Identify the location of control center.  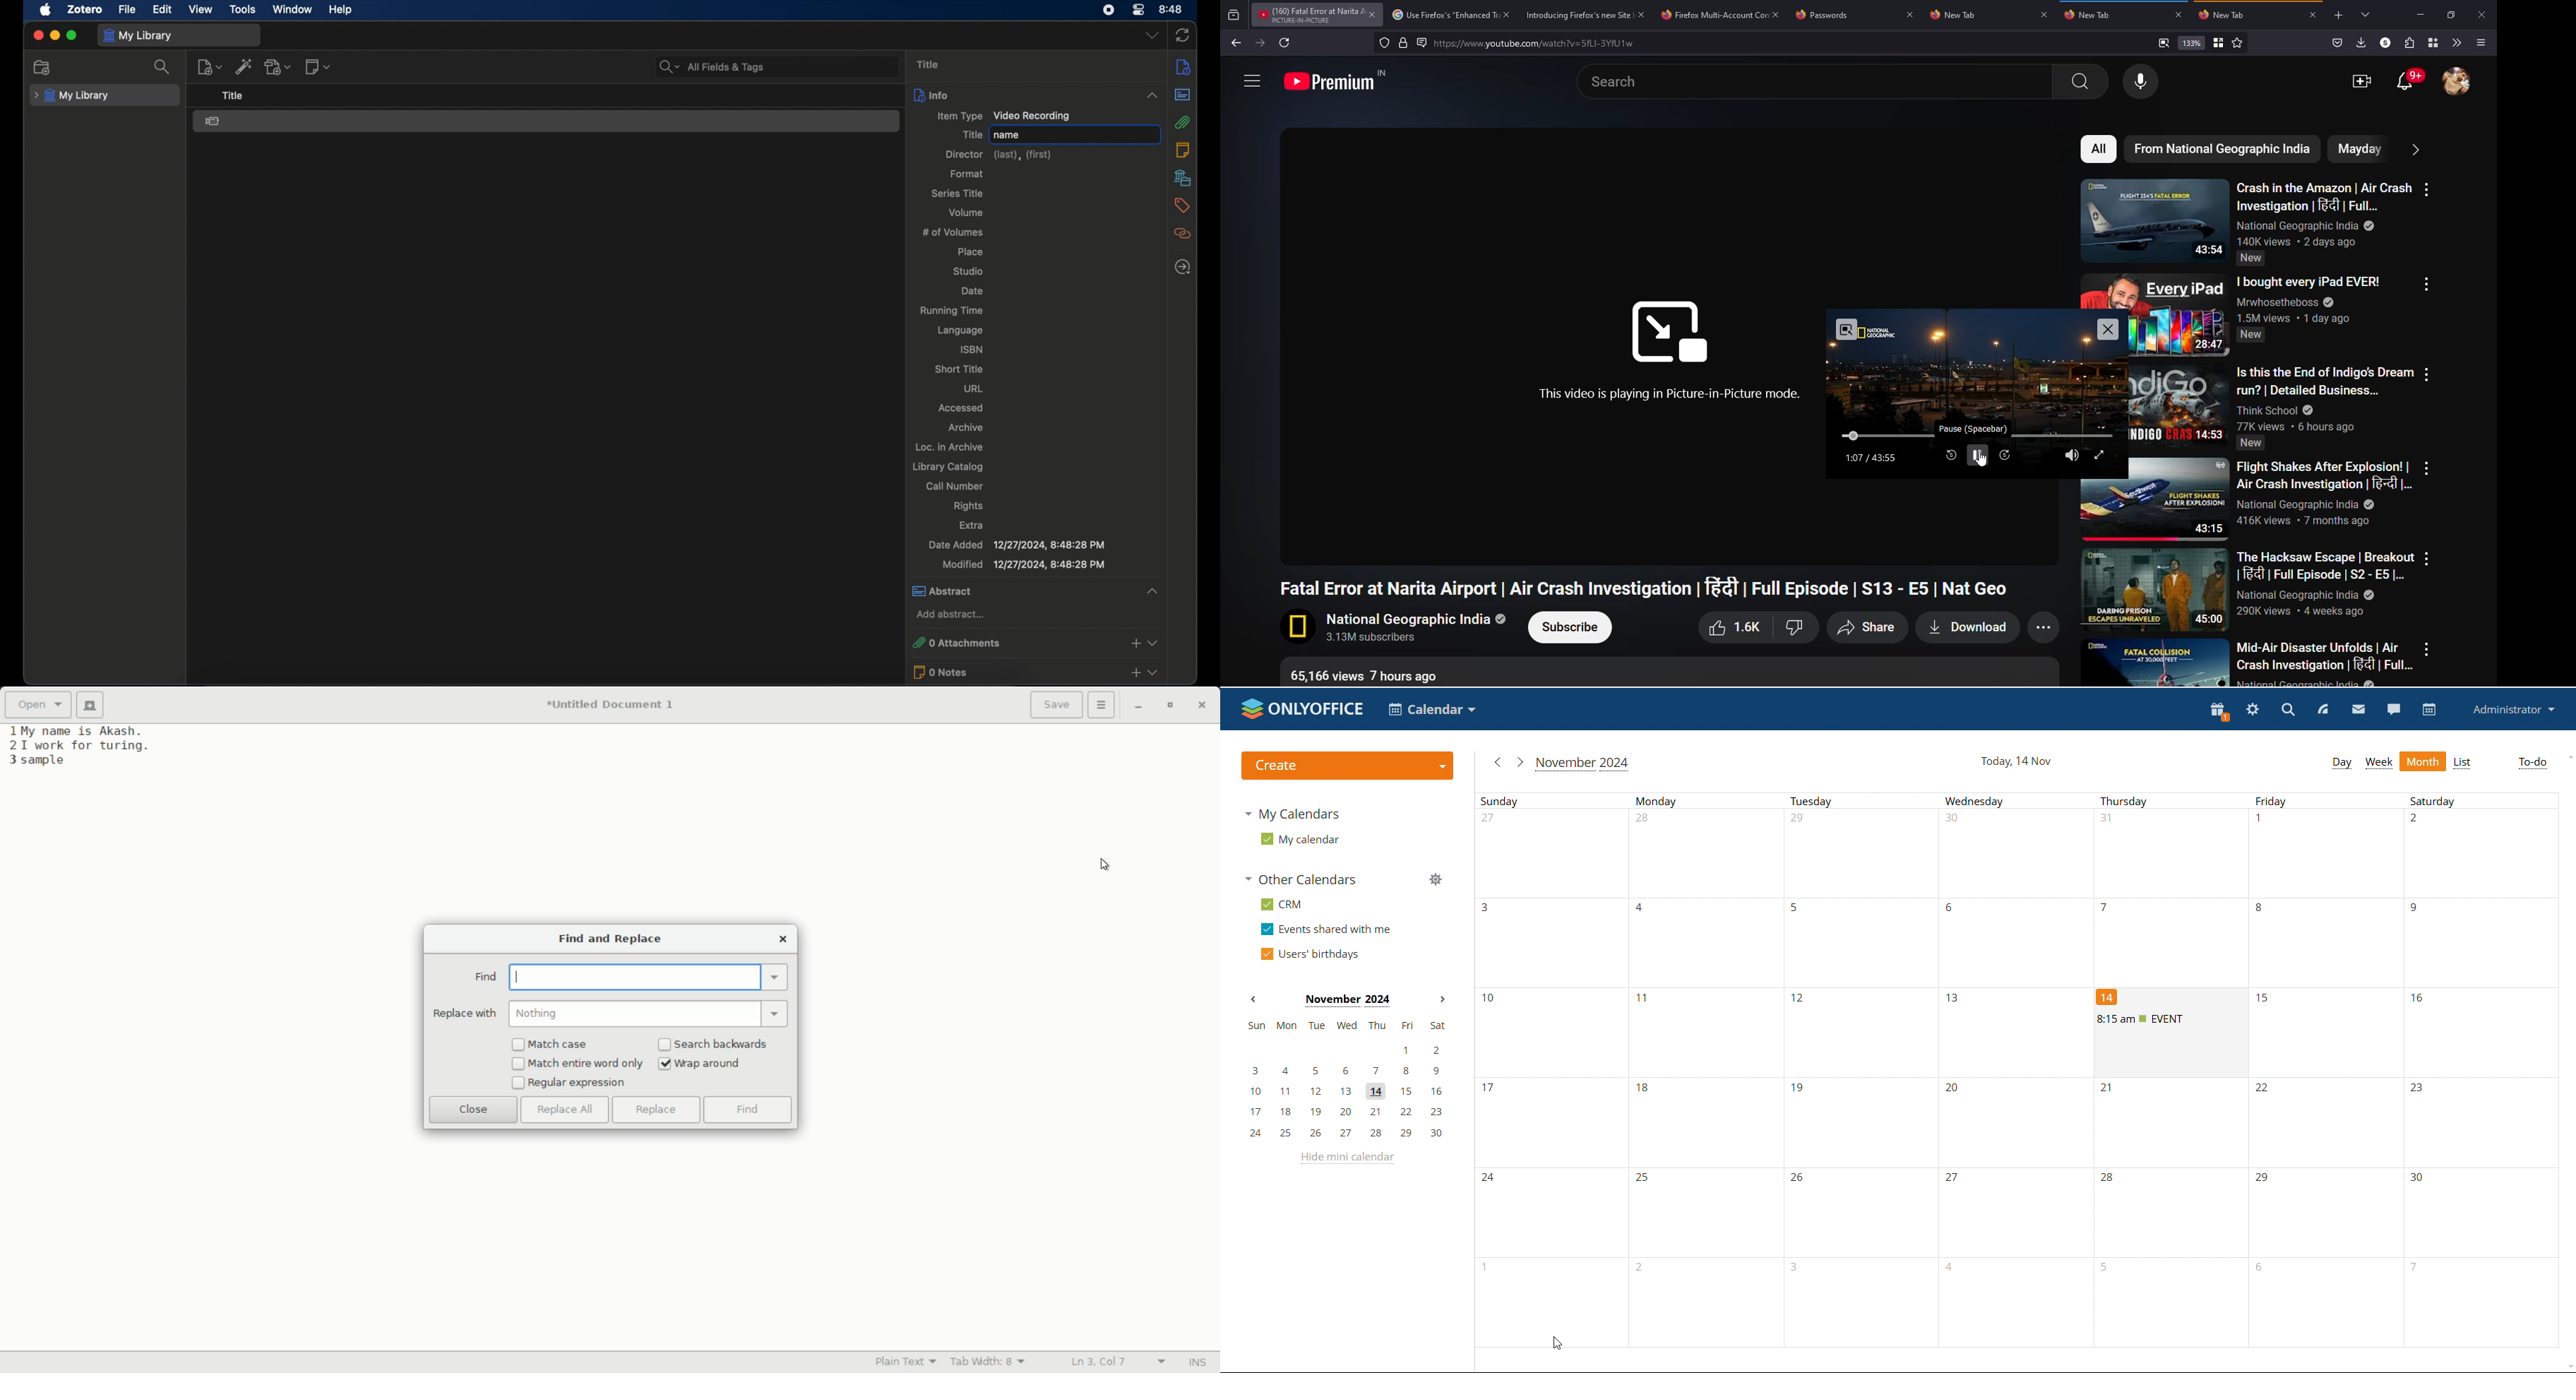
(1139, 10).